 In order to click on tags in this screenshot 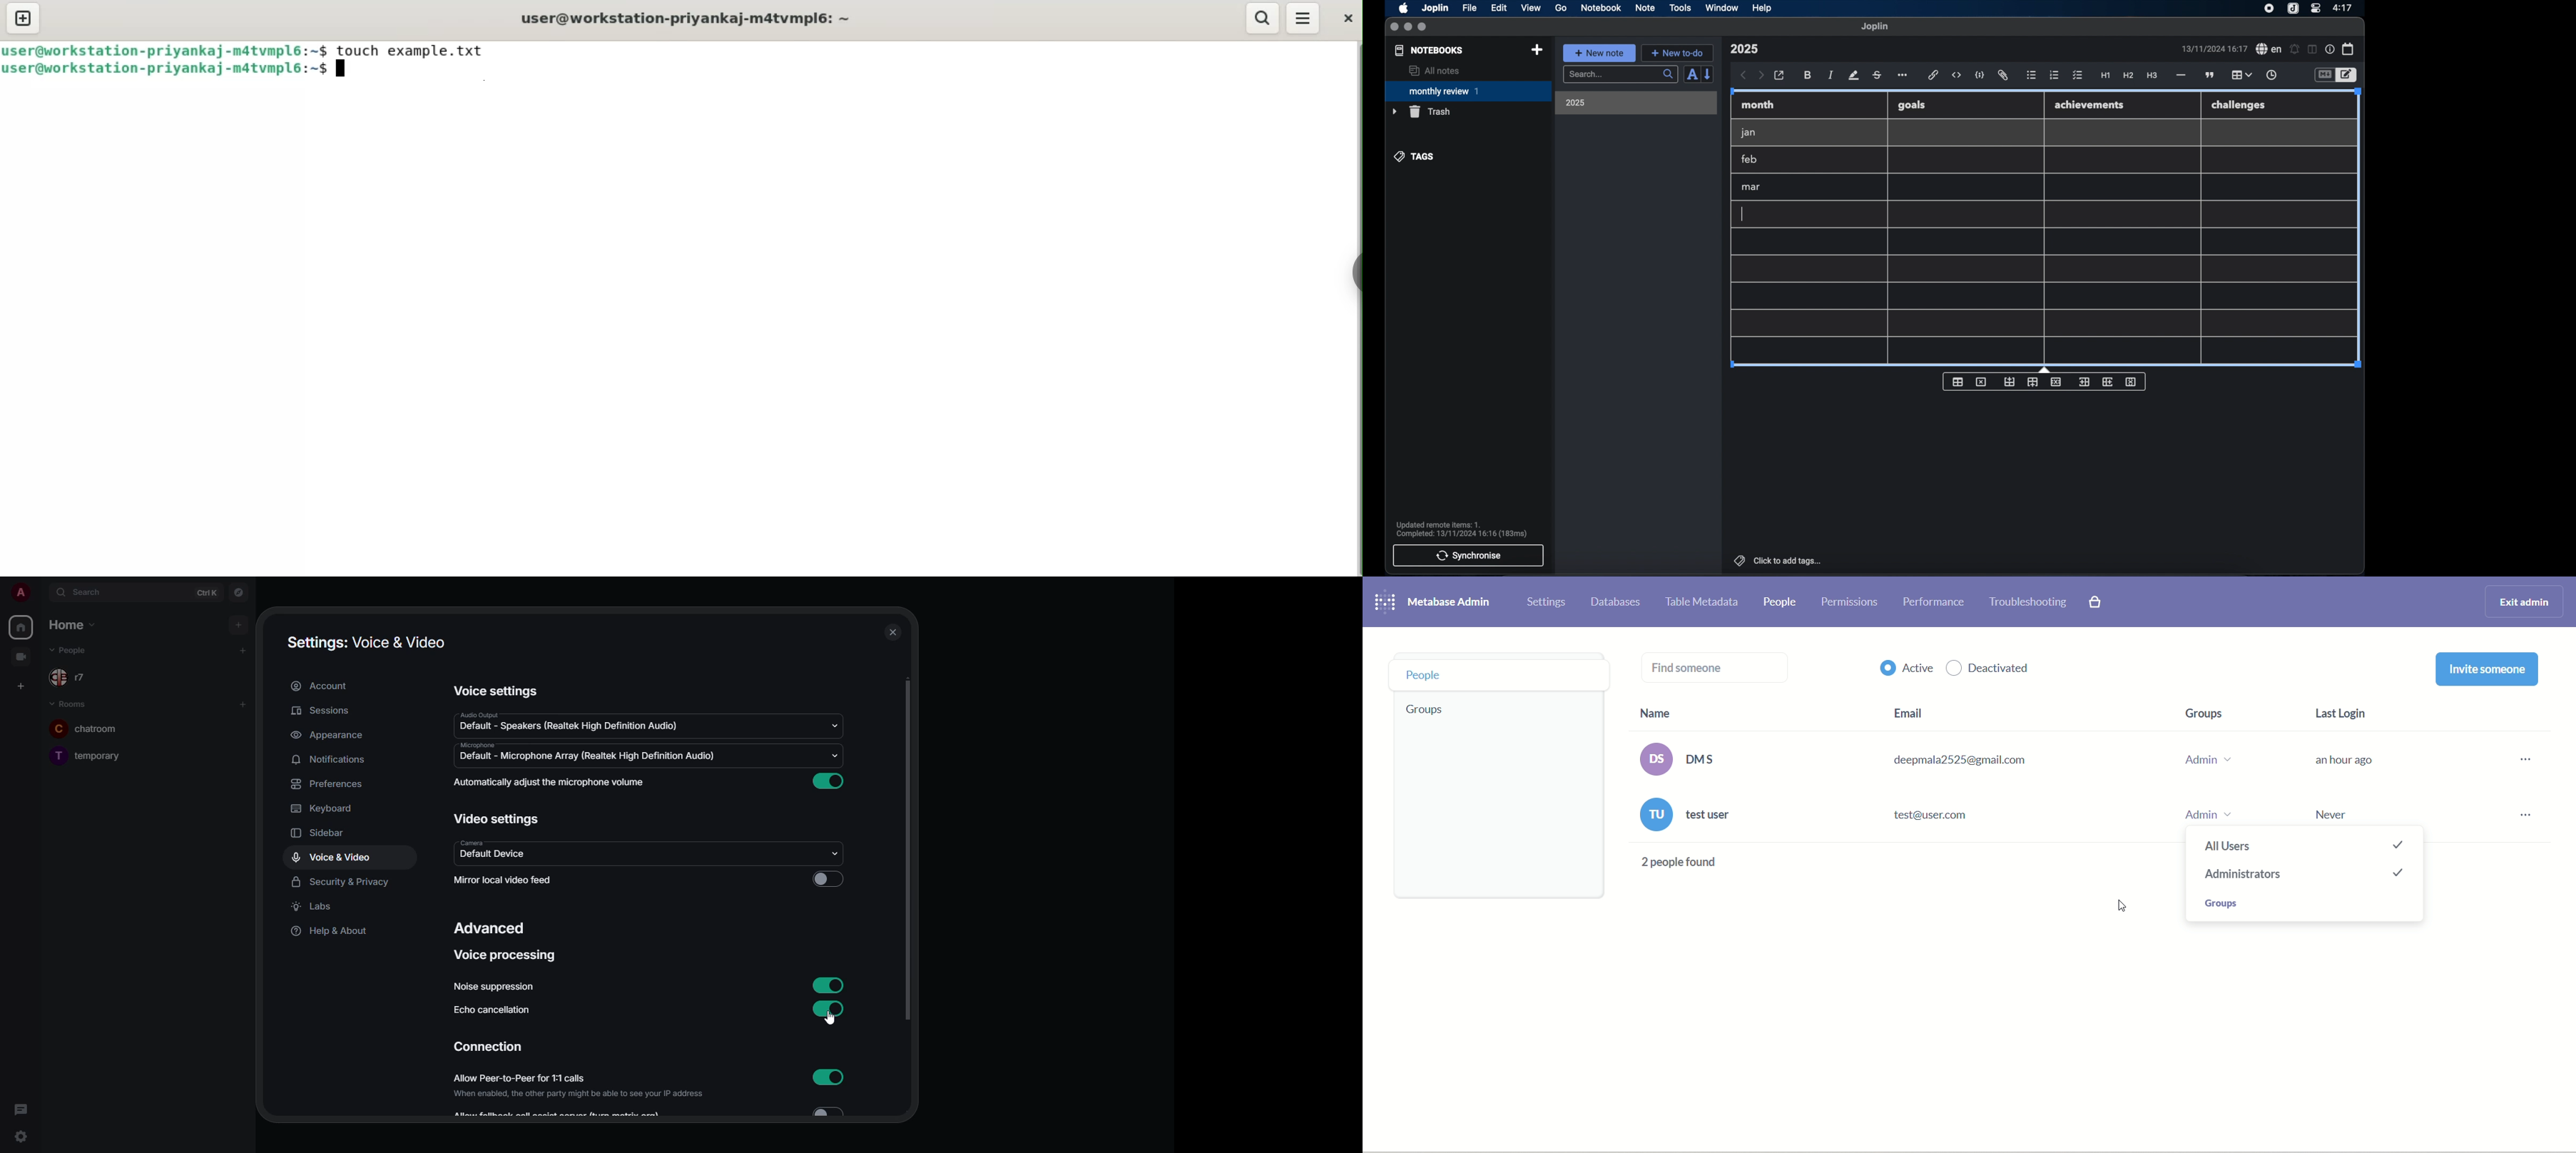, I will do `click(1415, 156)`.